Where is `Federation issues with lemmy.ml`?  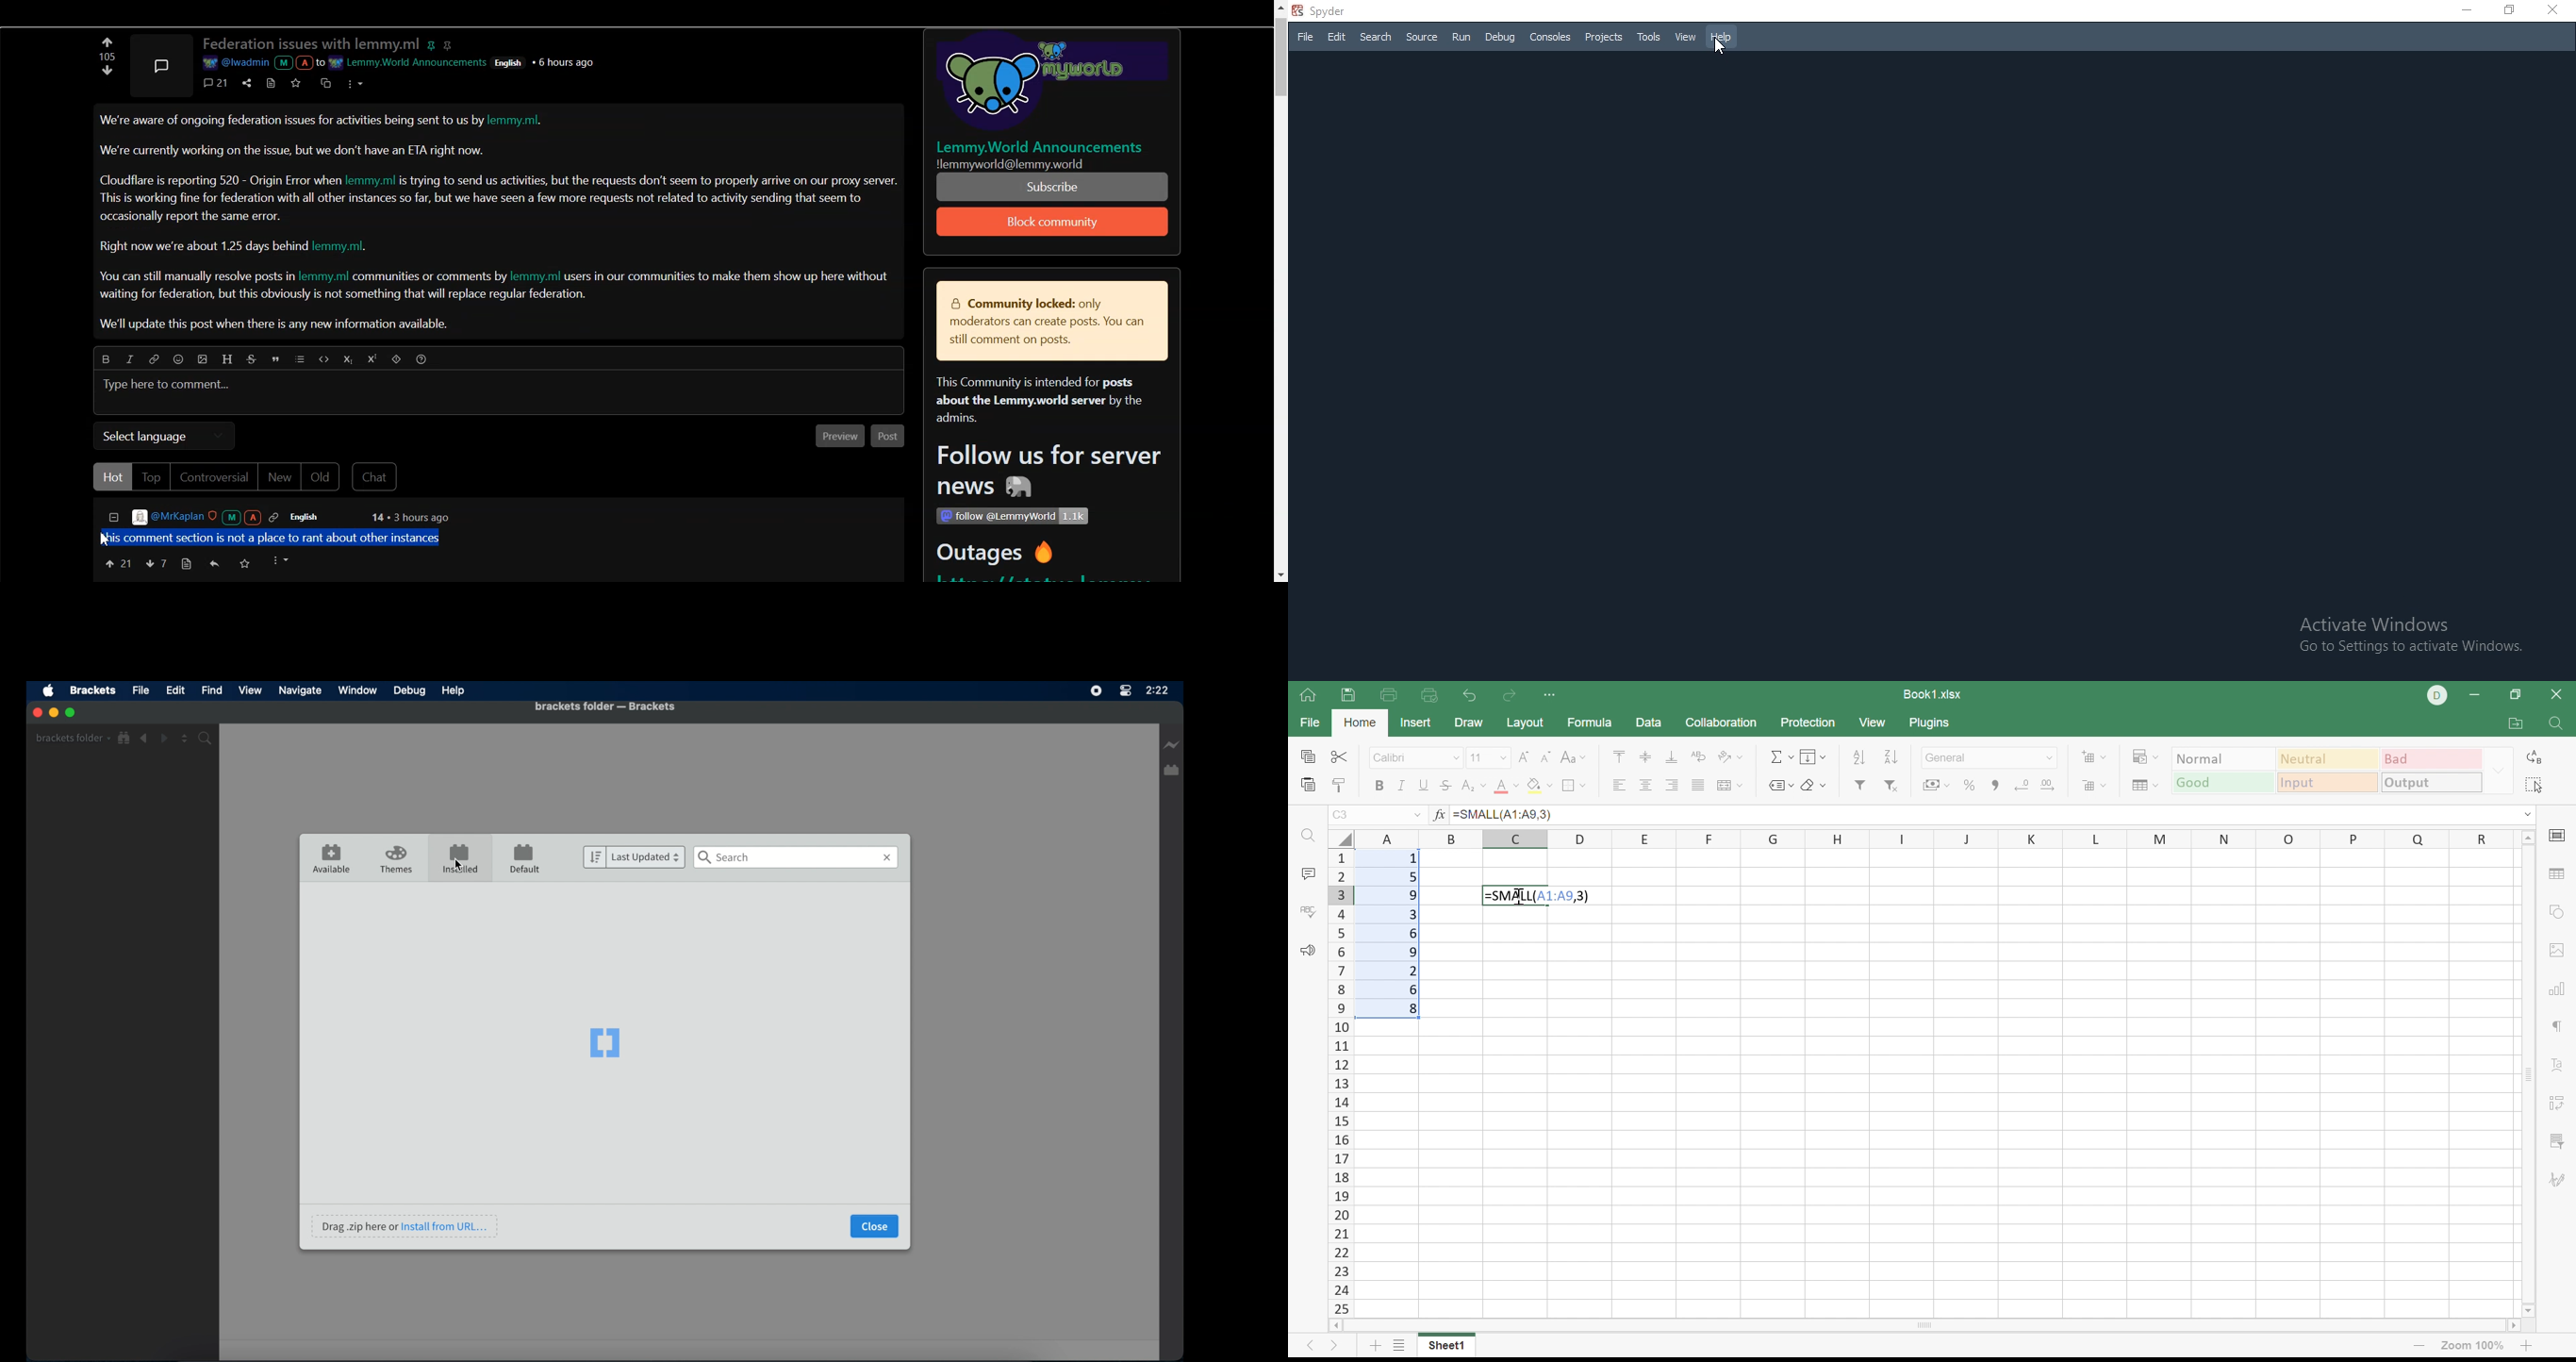 Federation issues with lemmy.ml is located at coordinates (311, 44).